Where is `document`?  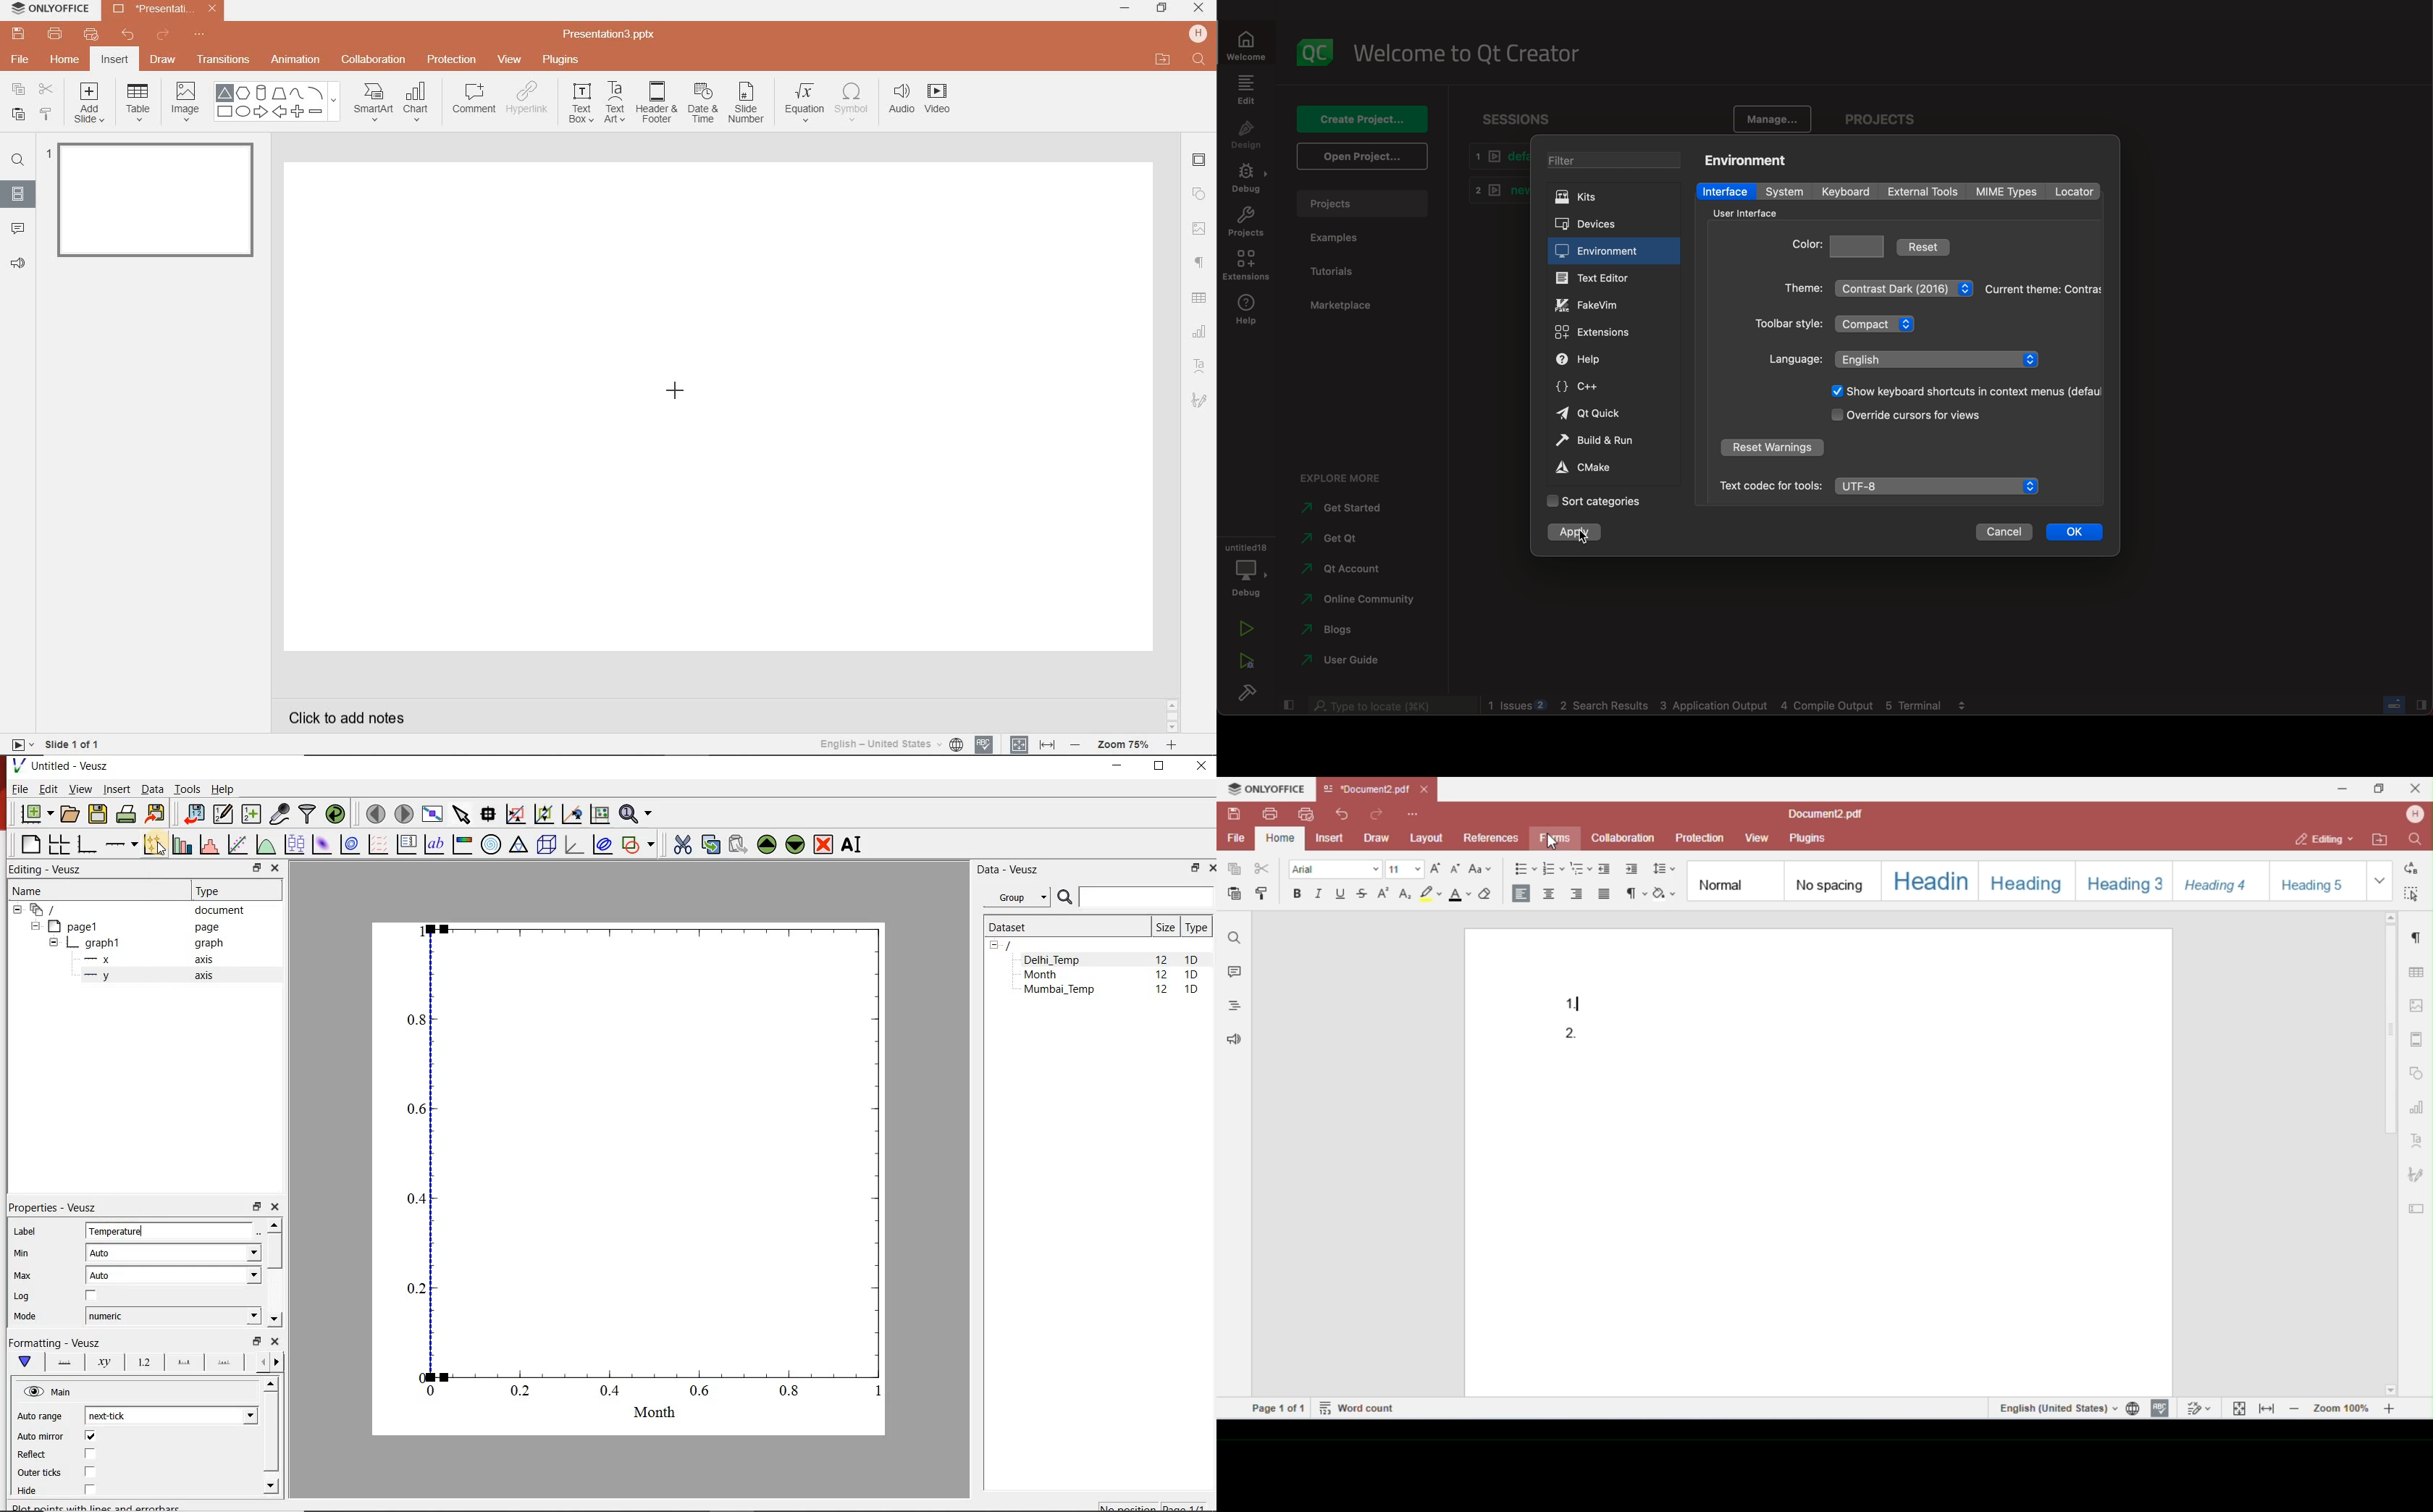 document is located at coordinates (132, 909).